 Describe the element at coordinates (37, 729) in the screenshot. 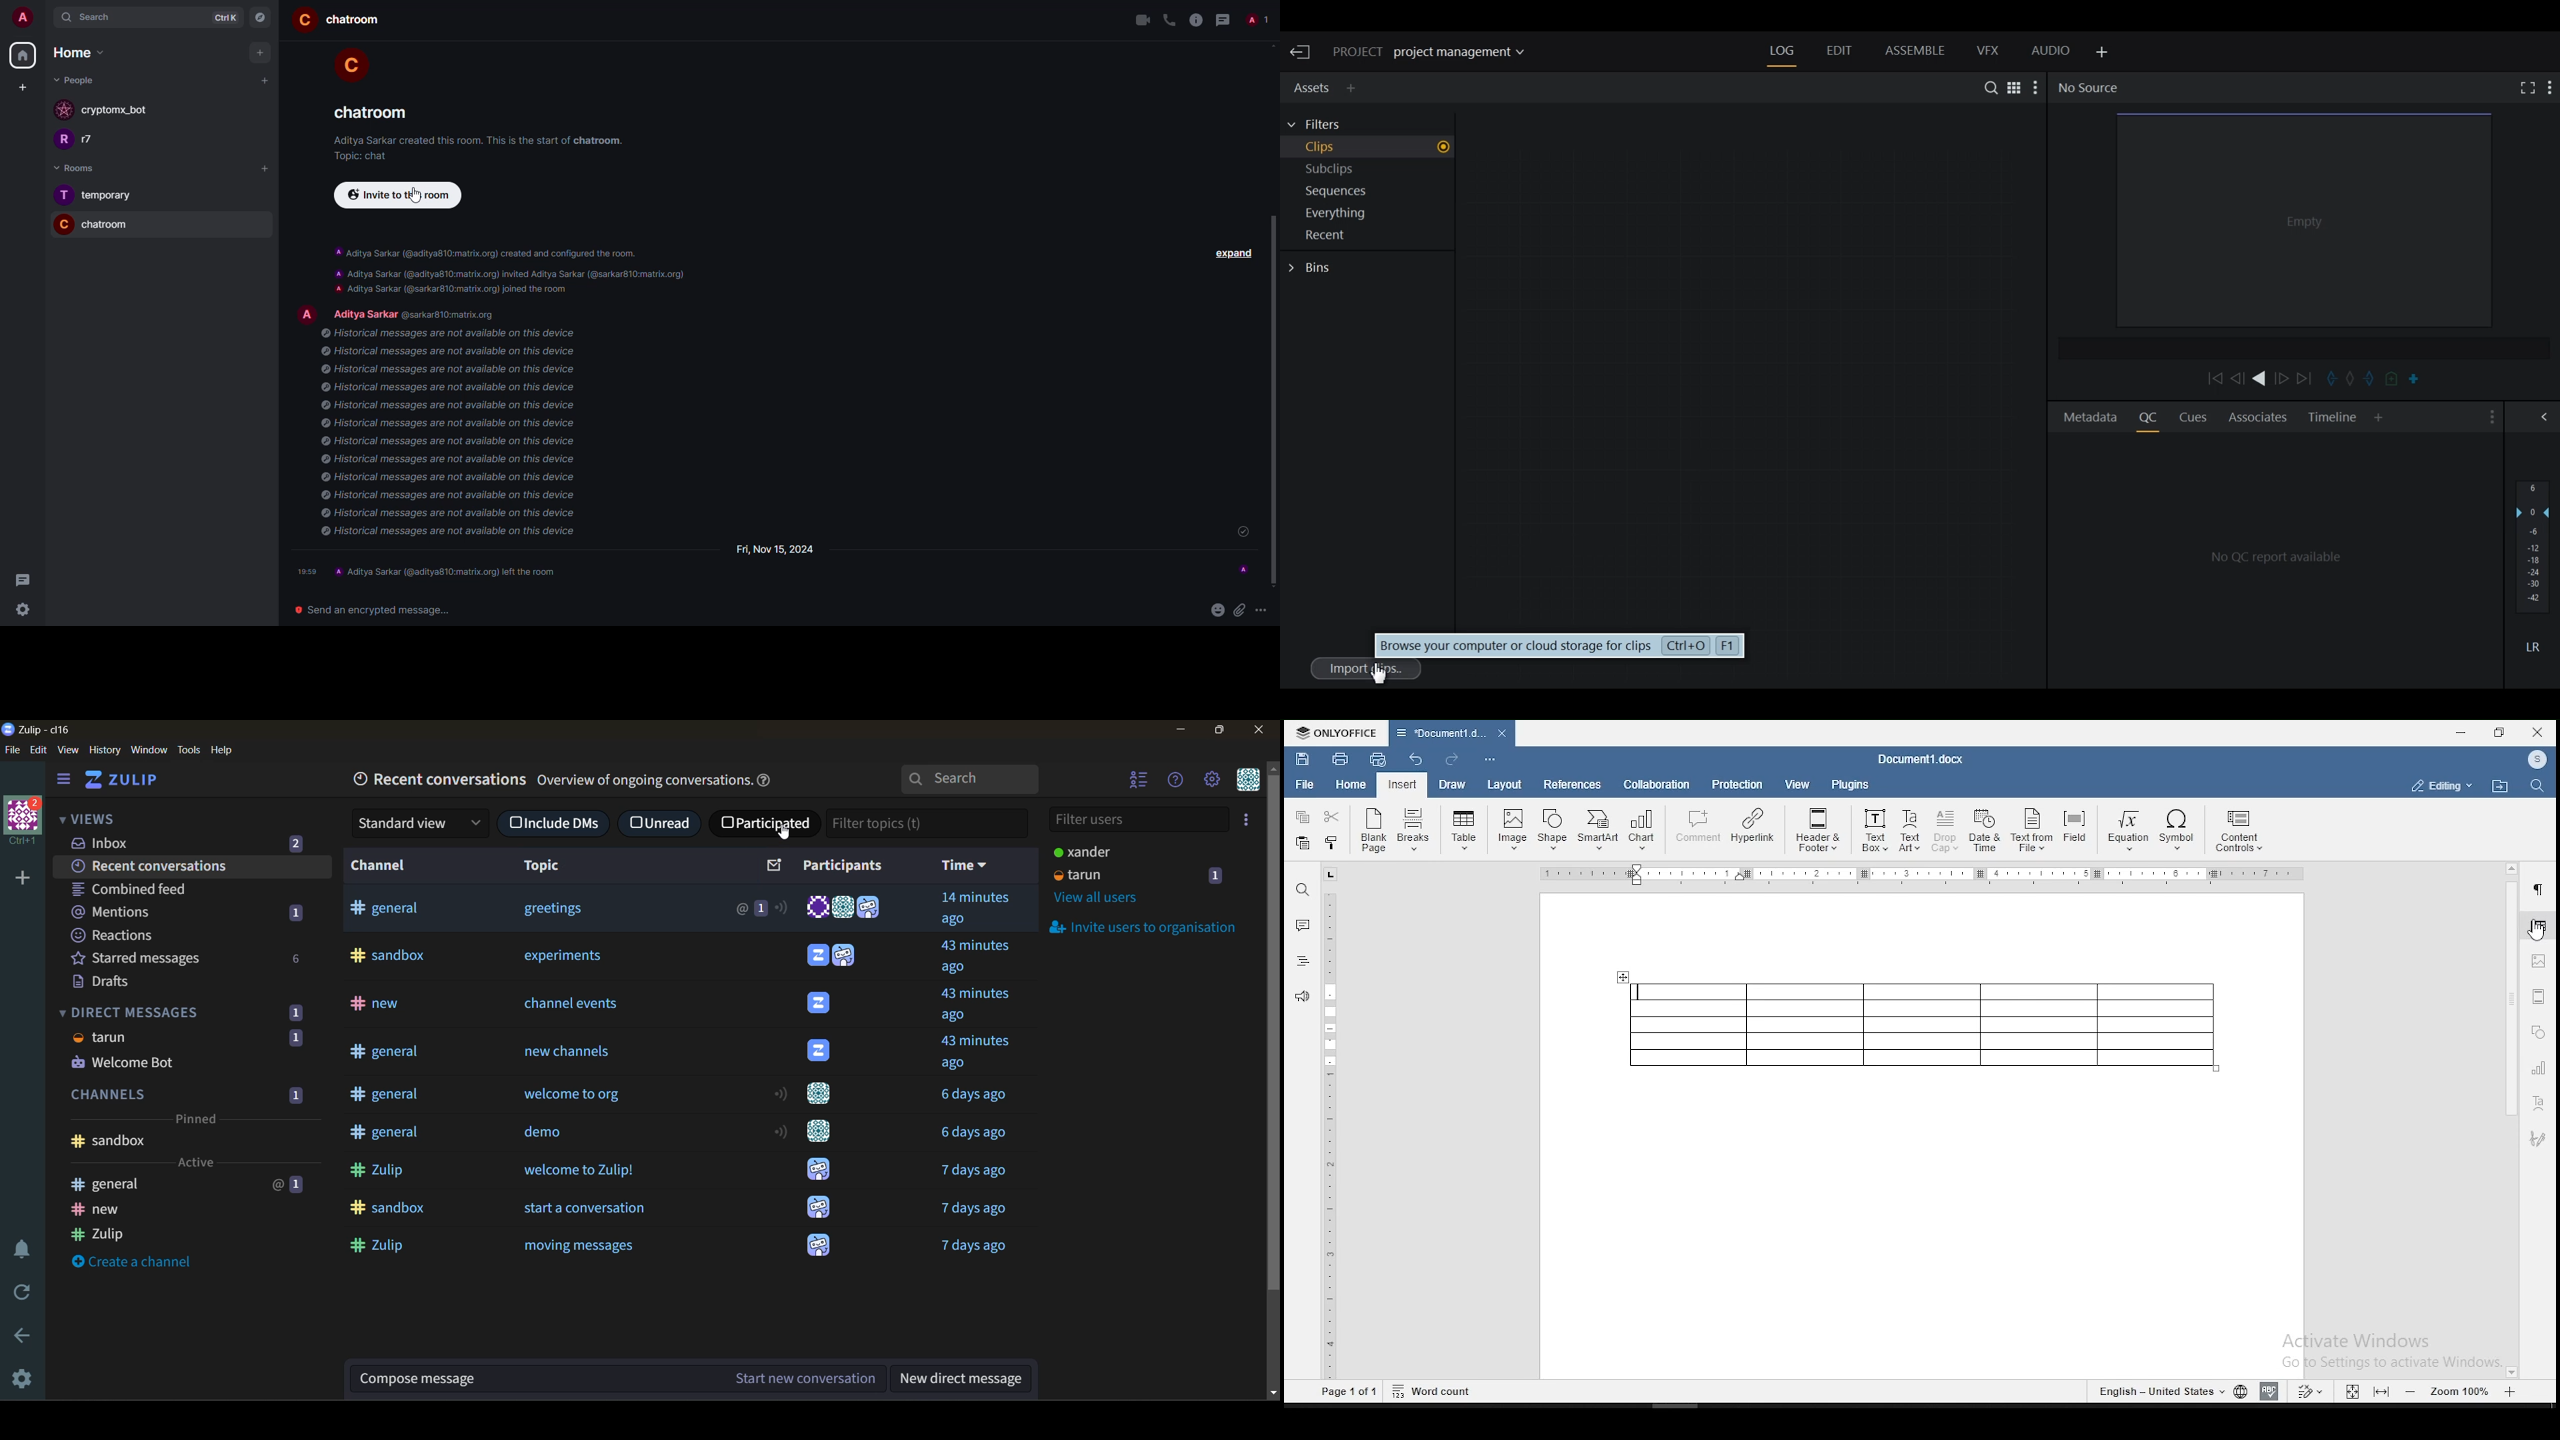

I see `app name and organisation name` at that location.